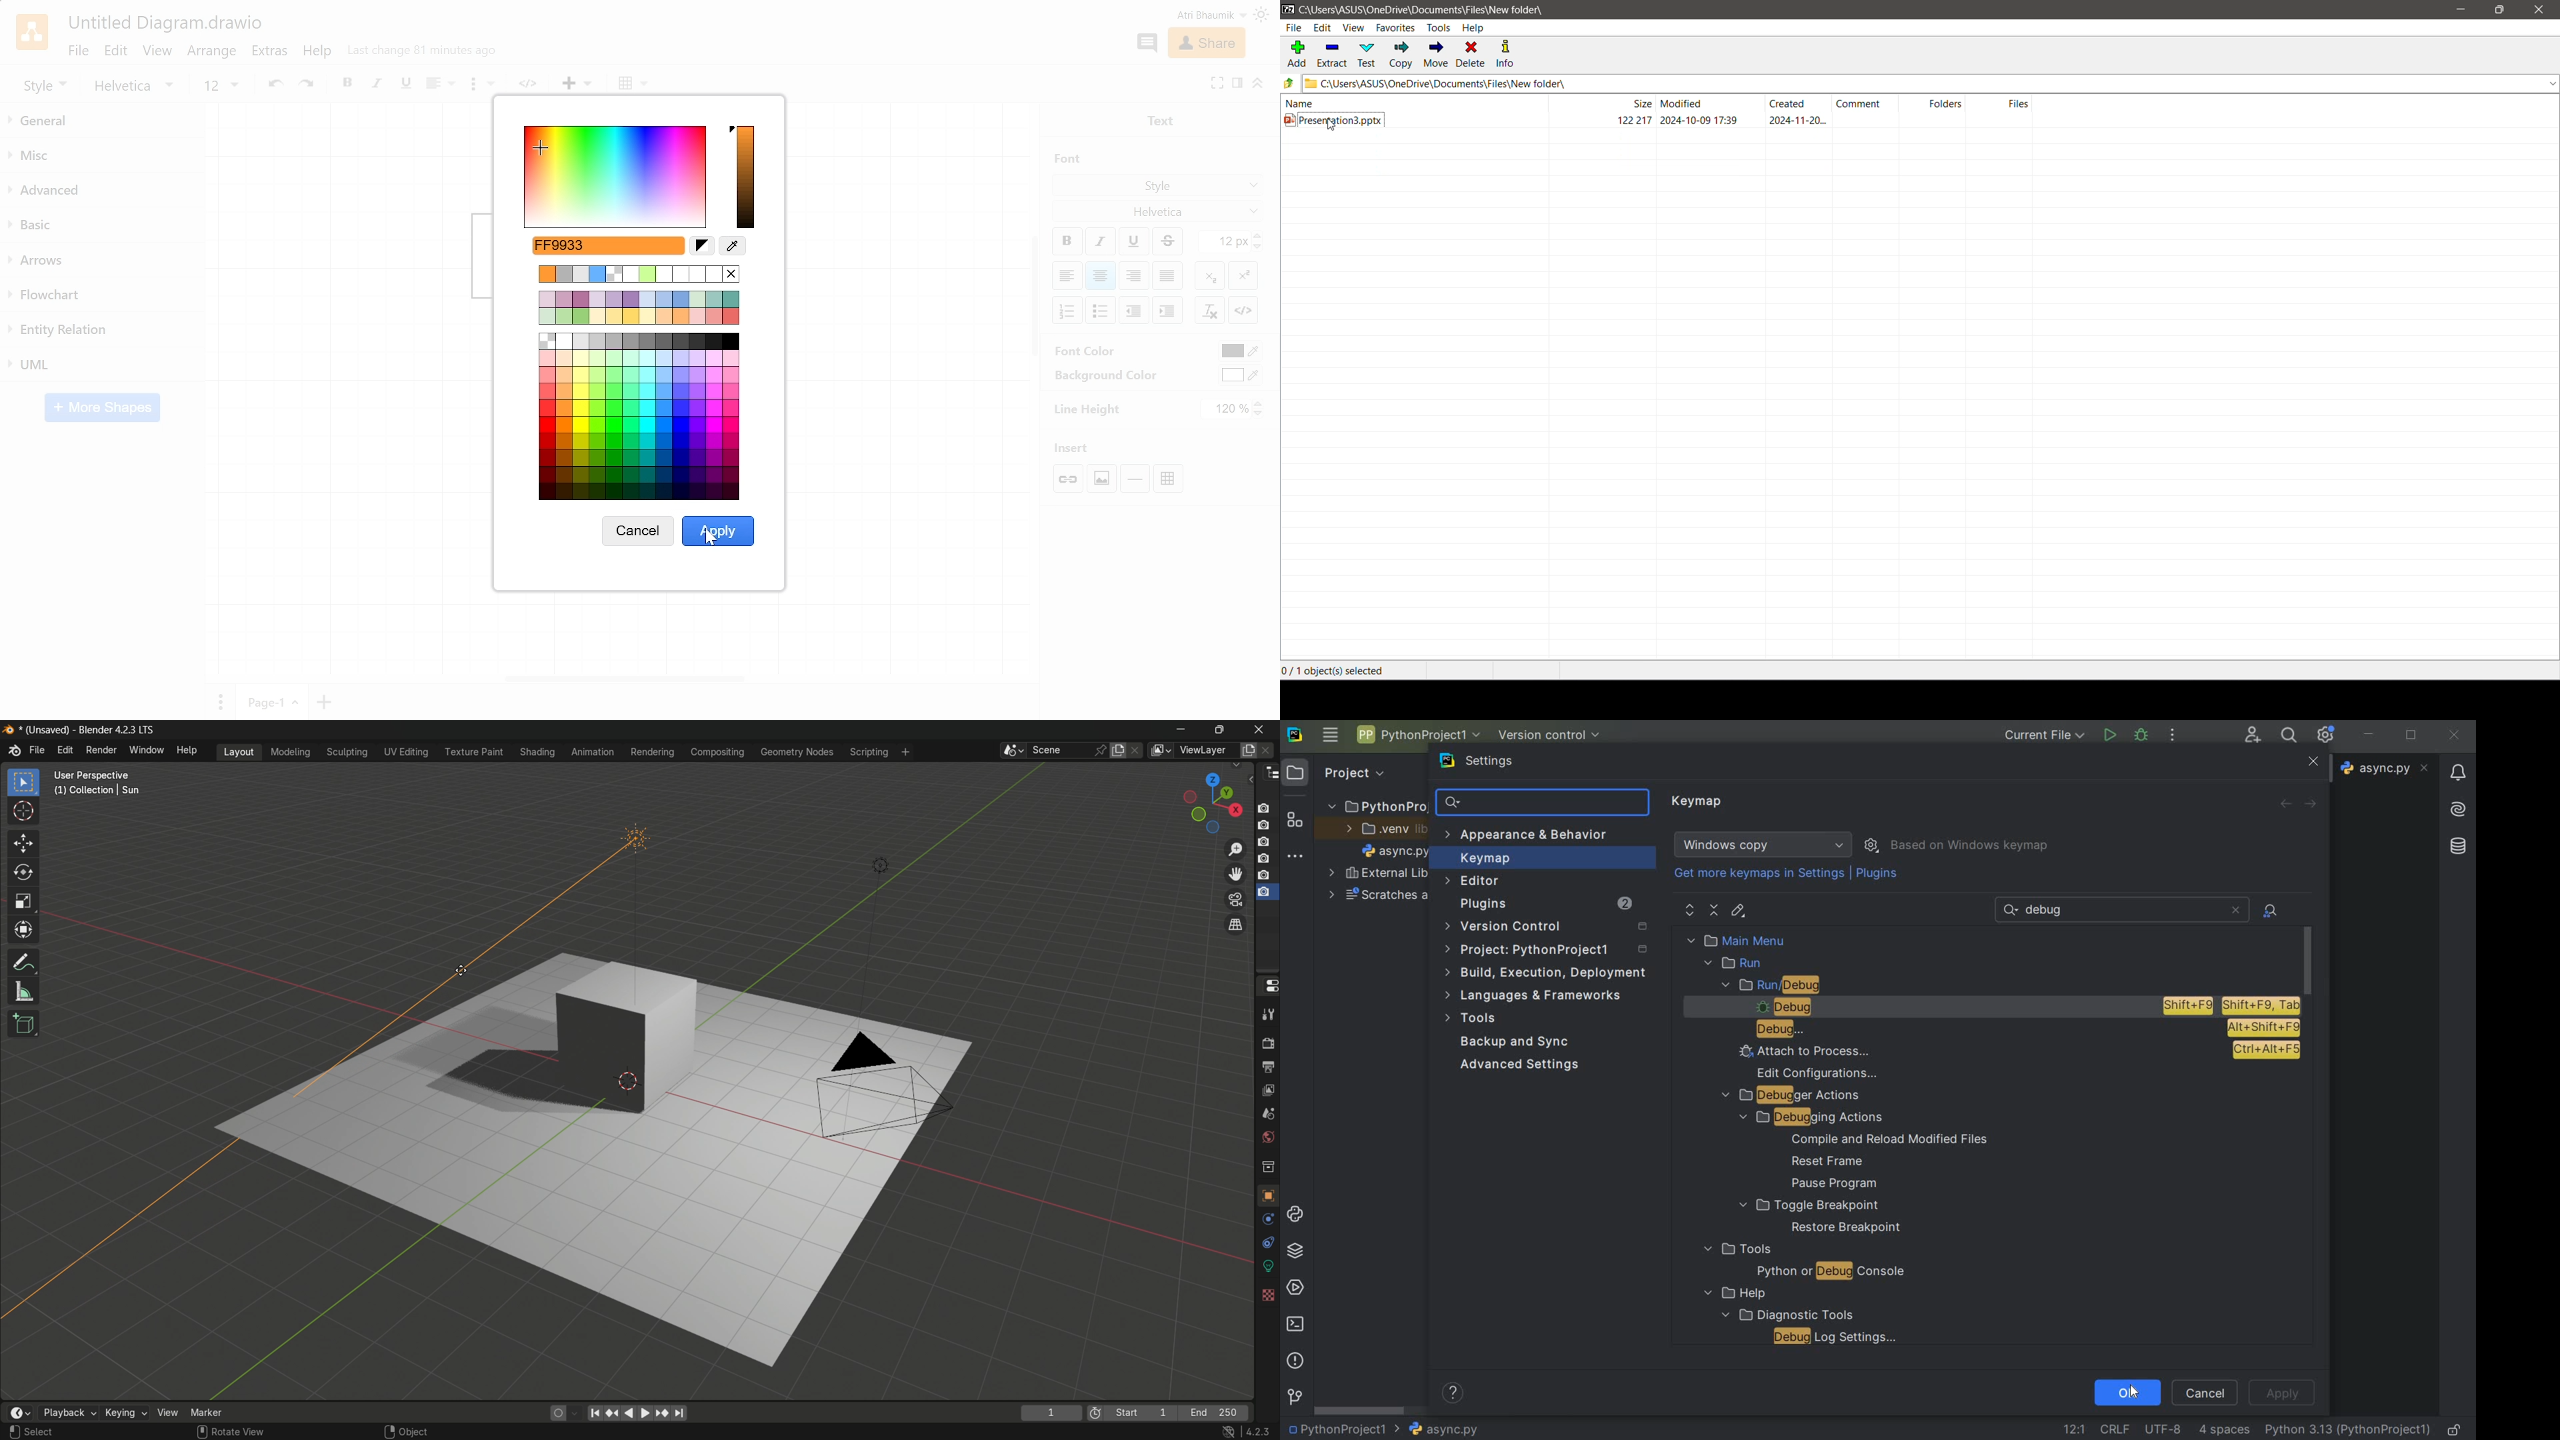 The height and width of the screenshot is (1456, 2576). I want to click on Restore Down, so click(2500, 9).